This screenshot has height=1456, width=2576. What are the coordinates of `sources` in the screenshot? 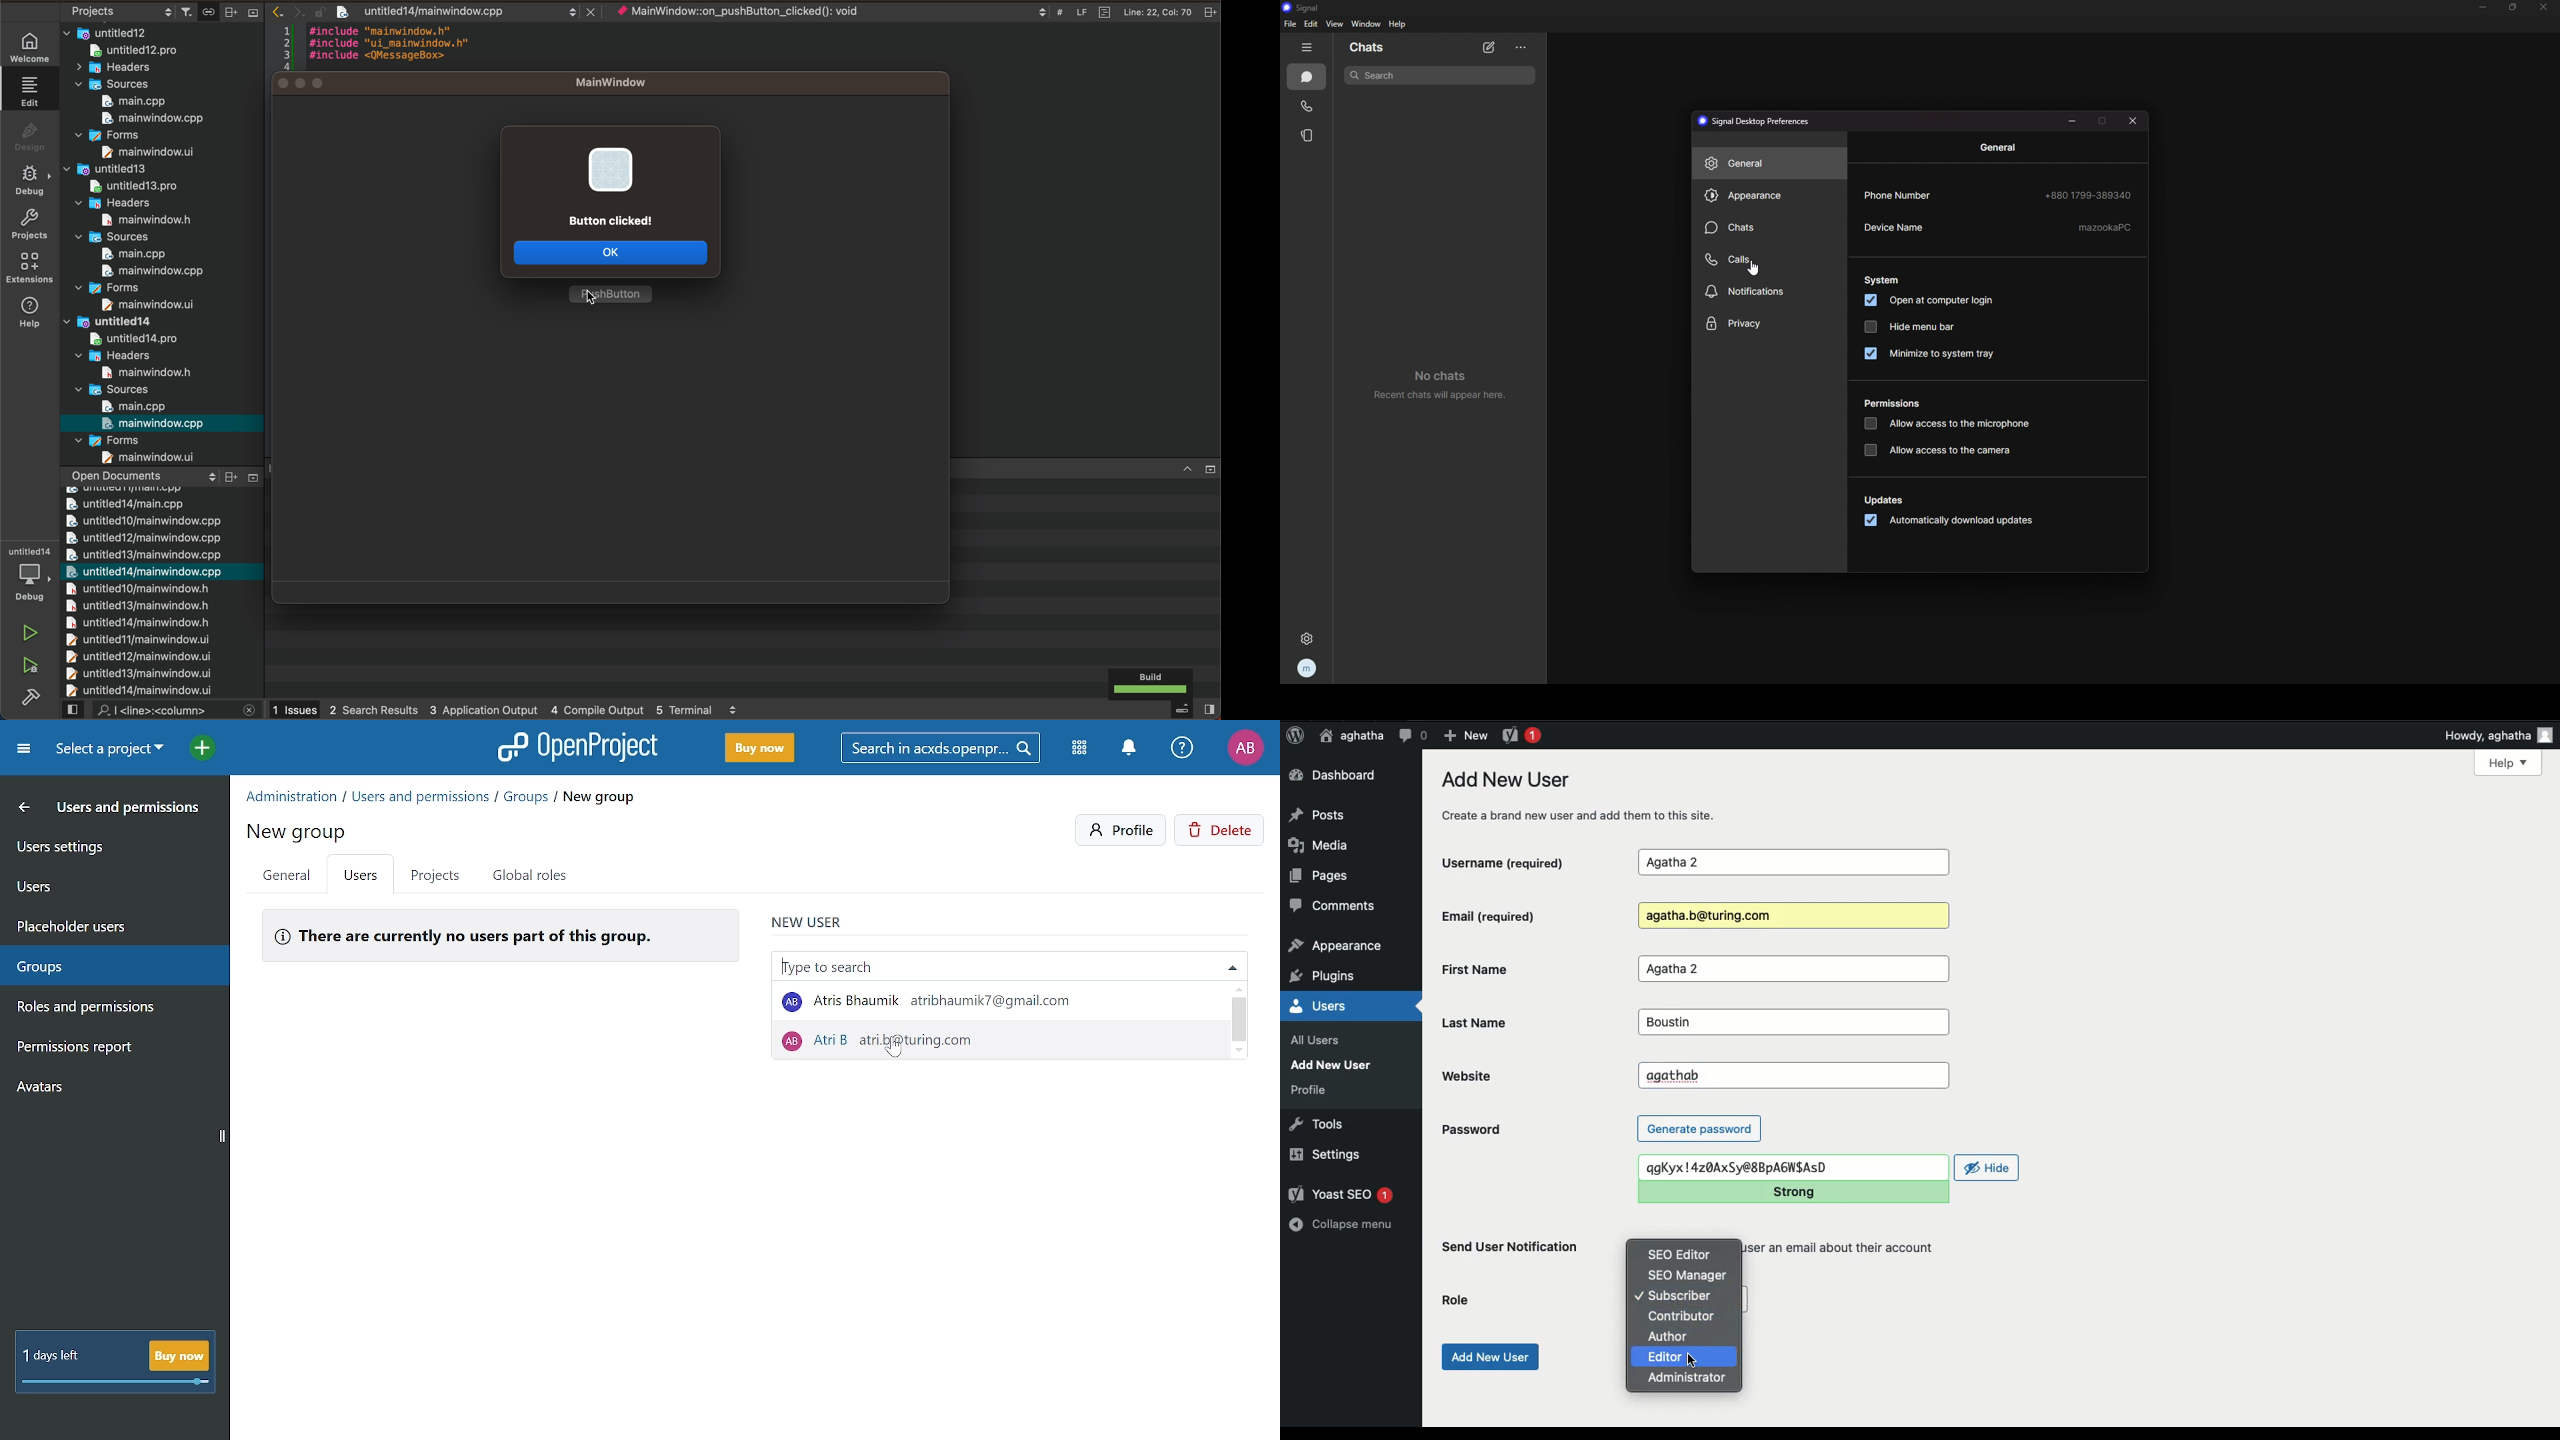 It's located at (119, 237).